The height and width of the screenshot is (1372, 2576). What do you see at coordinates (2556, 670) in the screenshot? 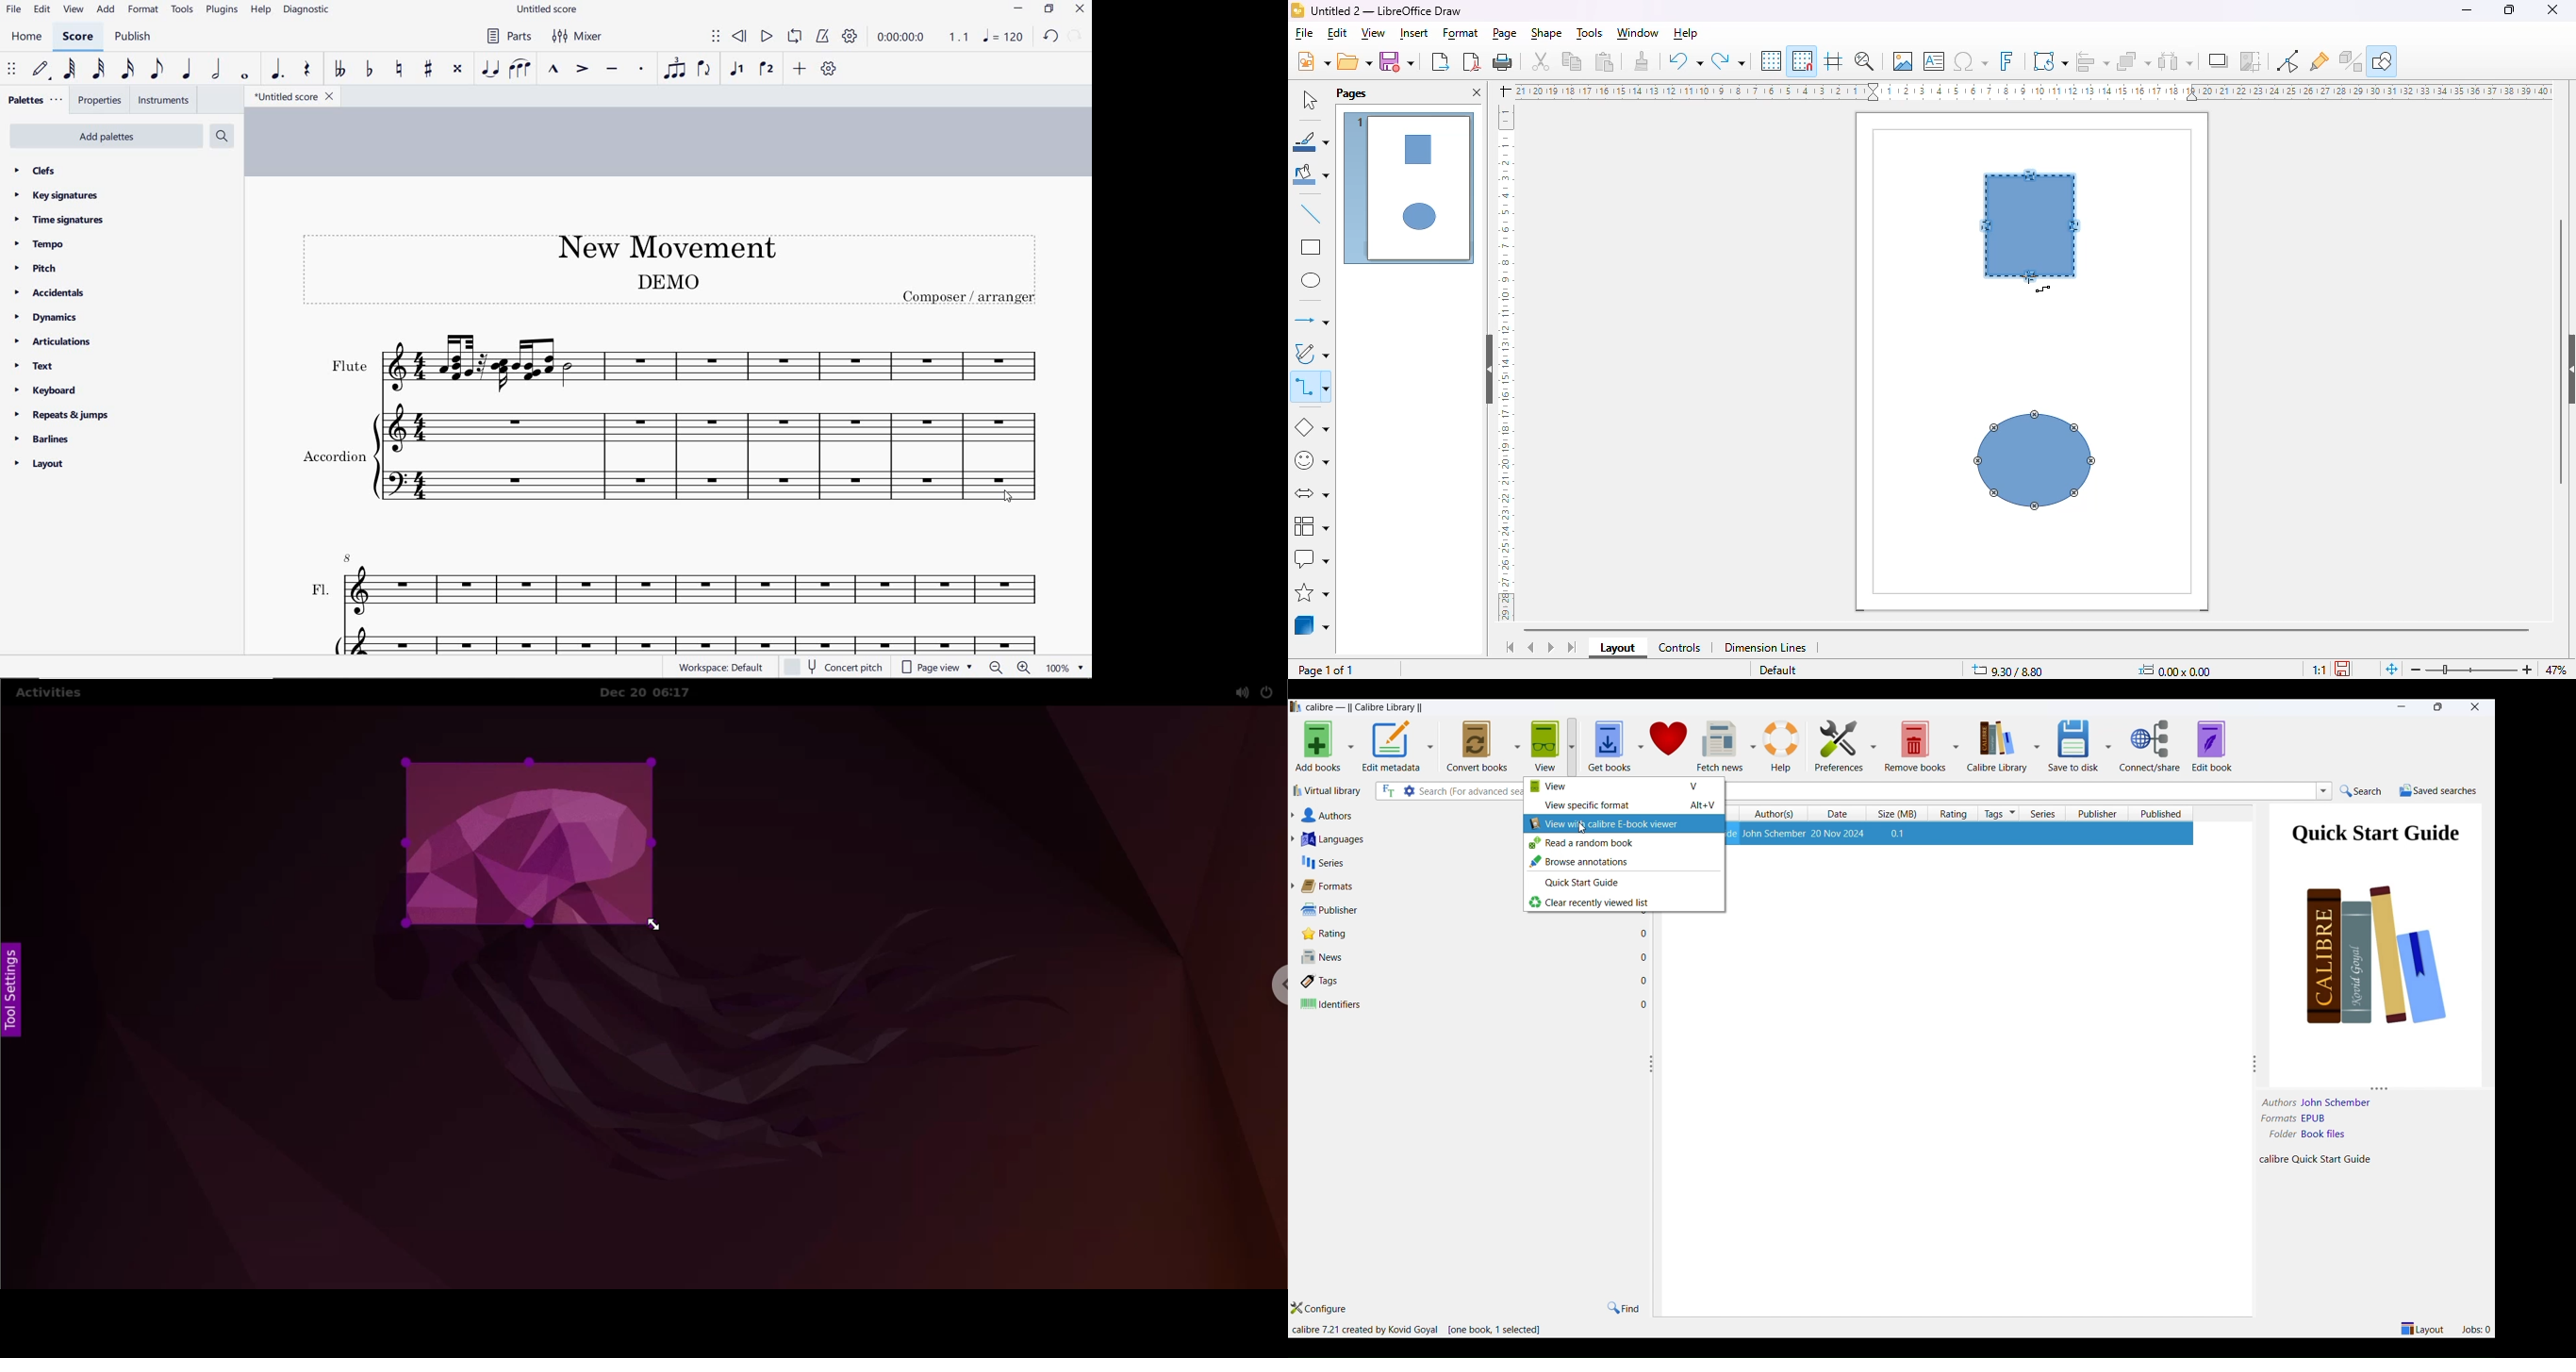
I see `zoom factor` at bounding box center [2556, 670].